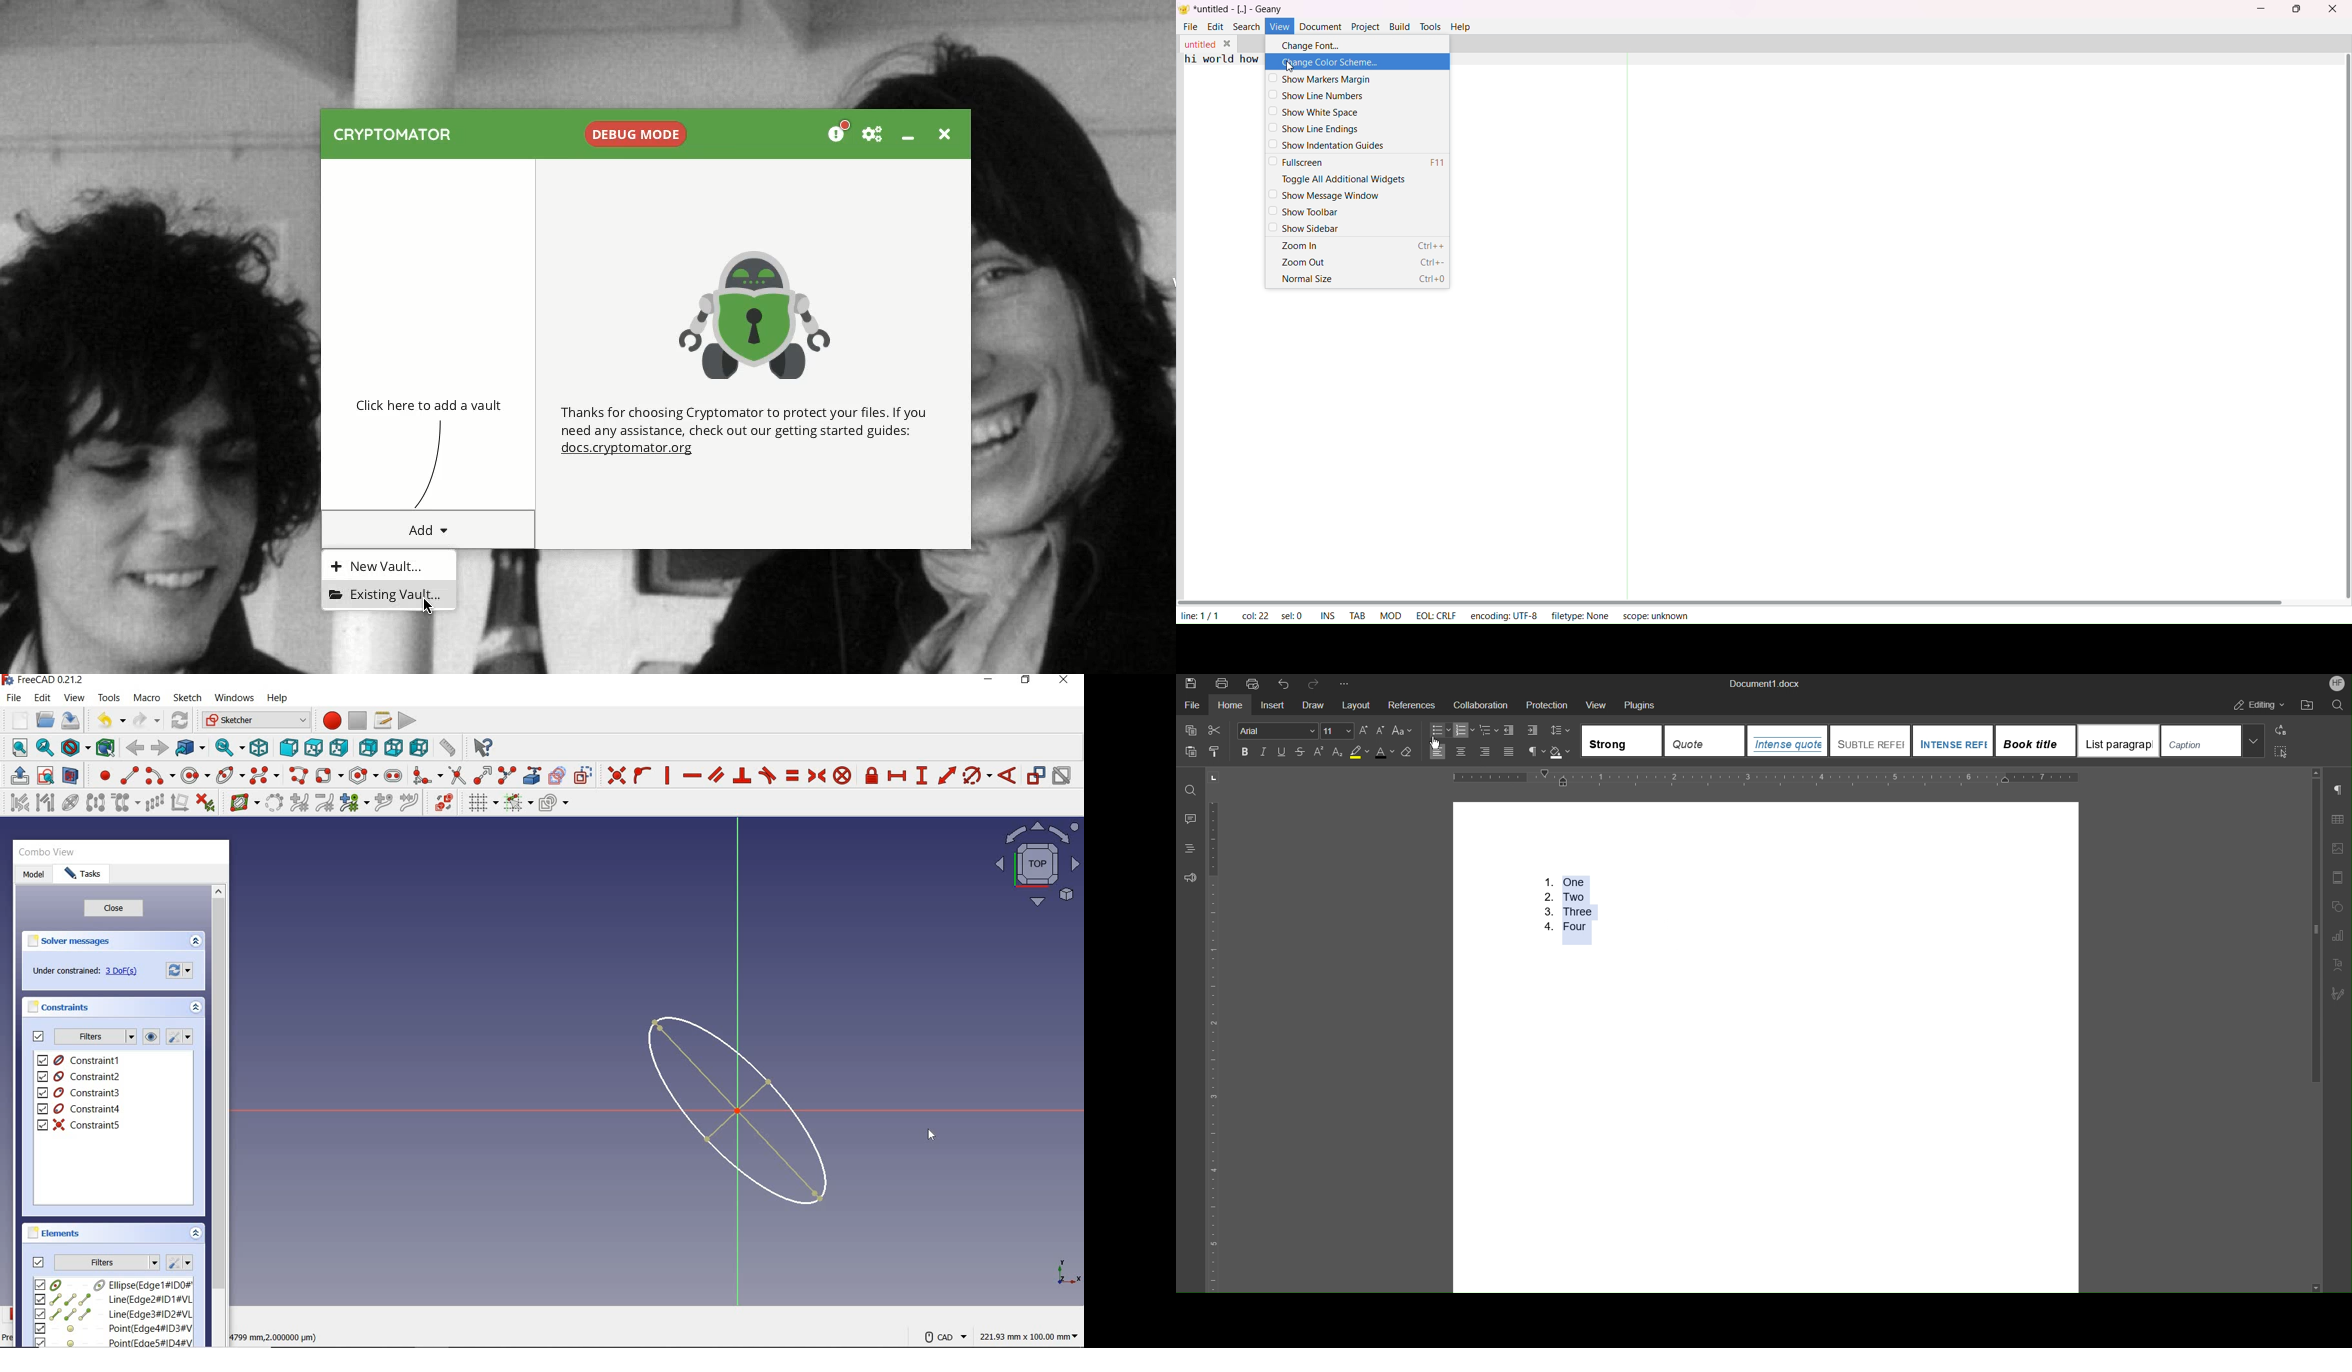 The image size is (2352, 1372). Describe the element at coordinates (932, 1134) in the screenshot. I see `cursor` at that location.